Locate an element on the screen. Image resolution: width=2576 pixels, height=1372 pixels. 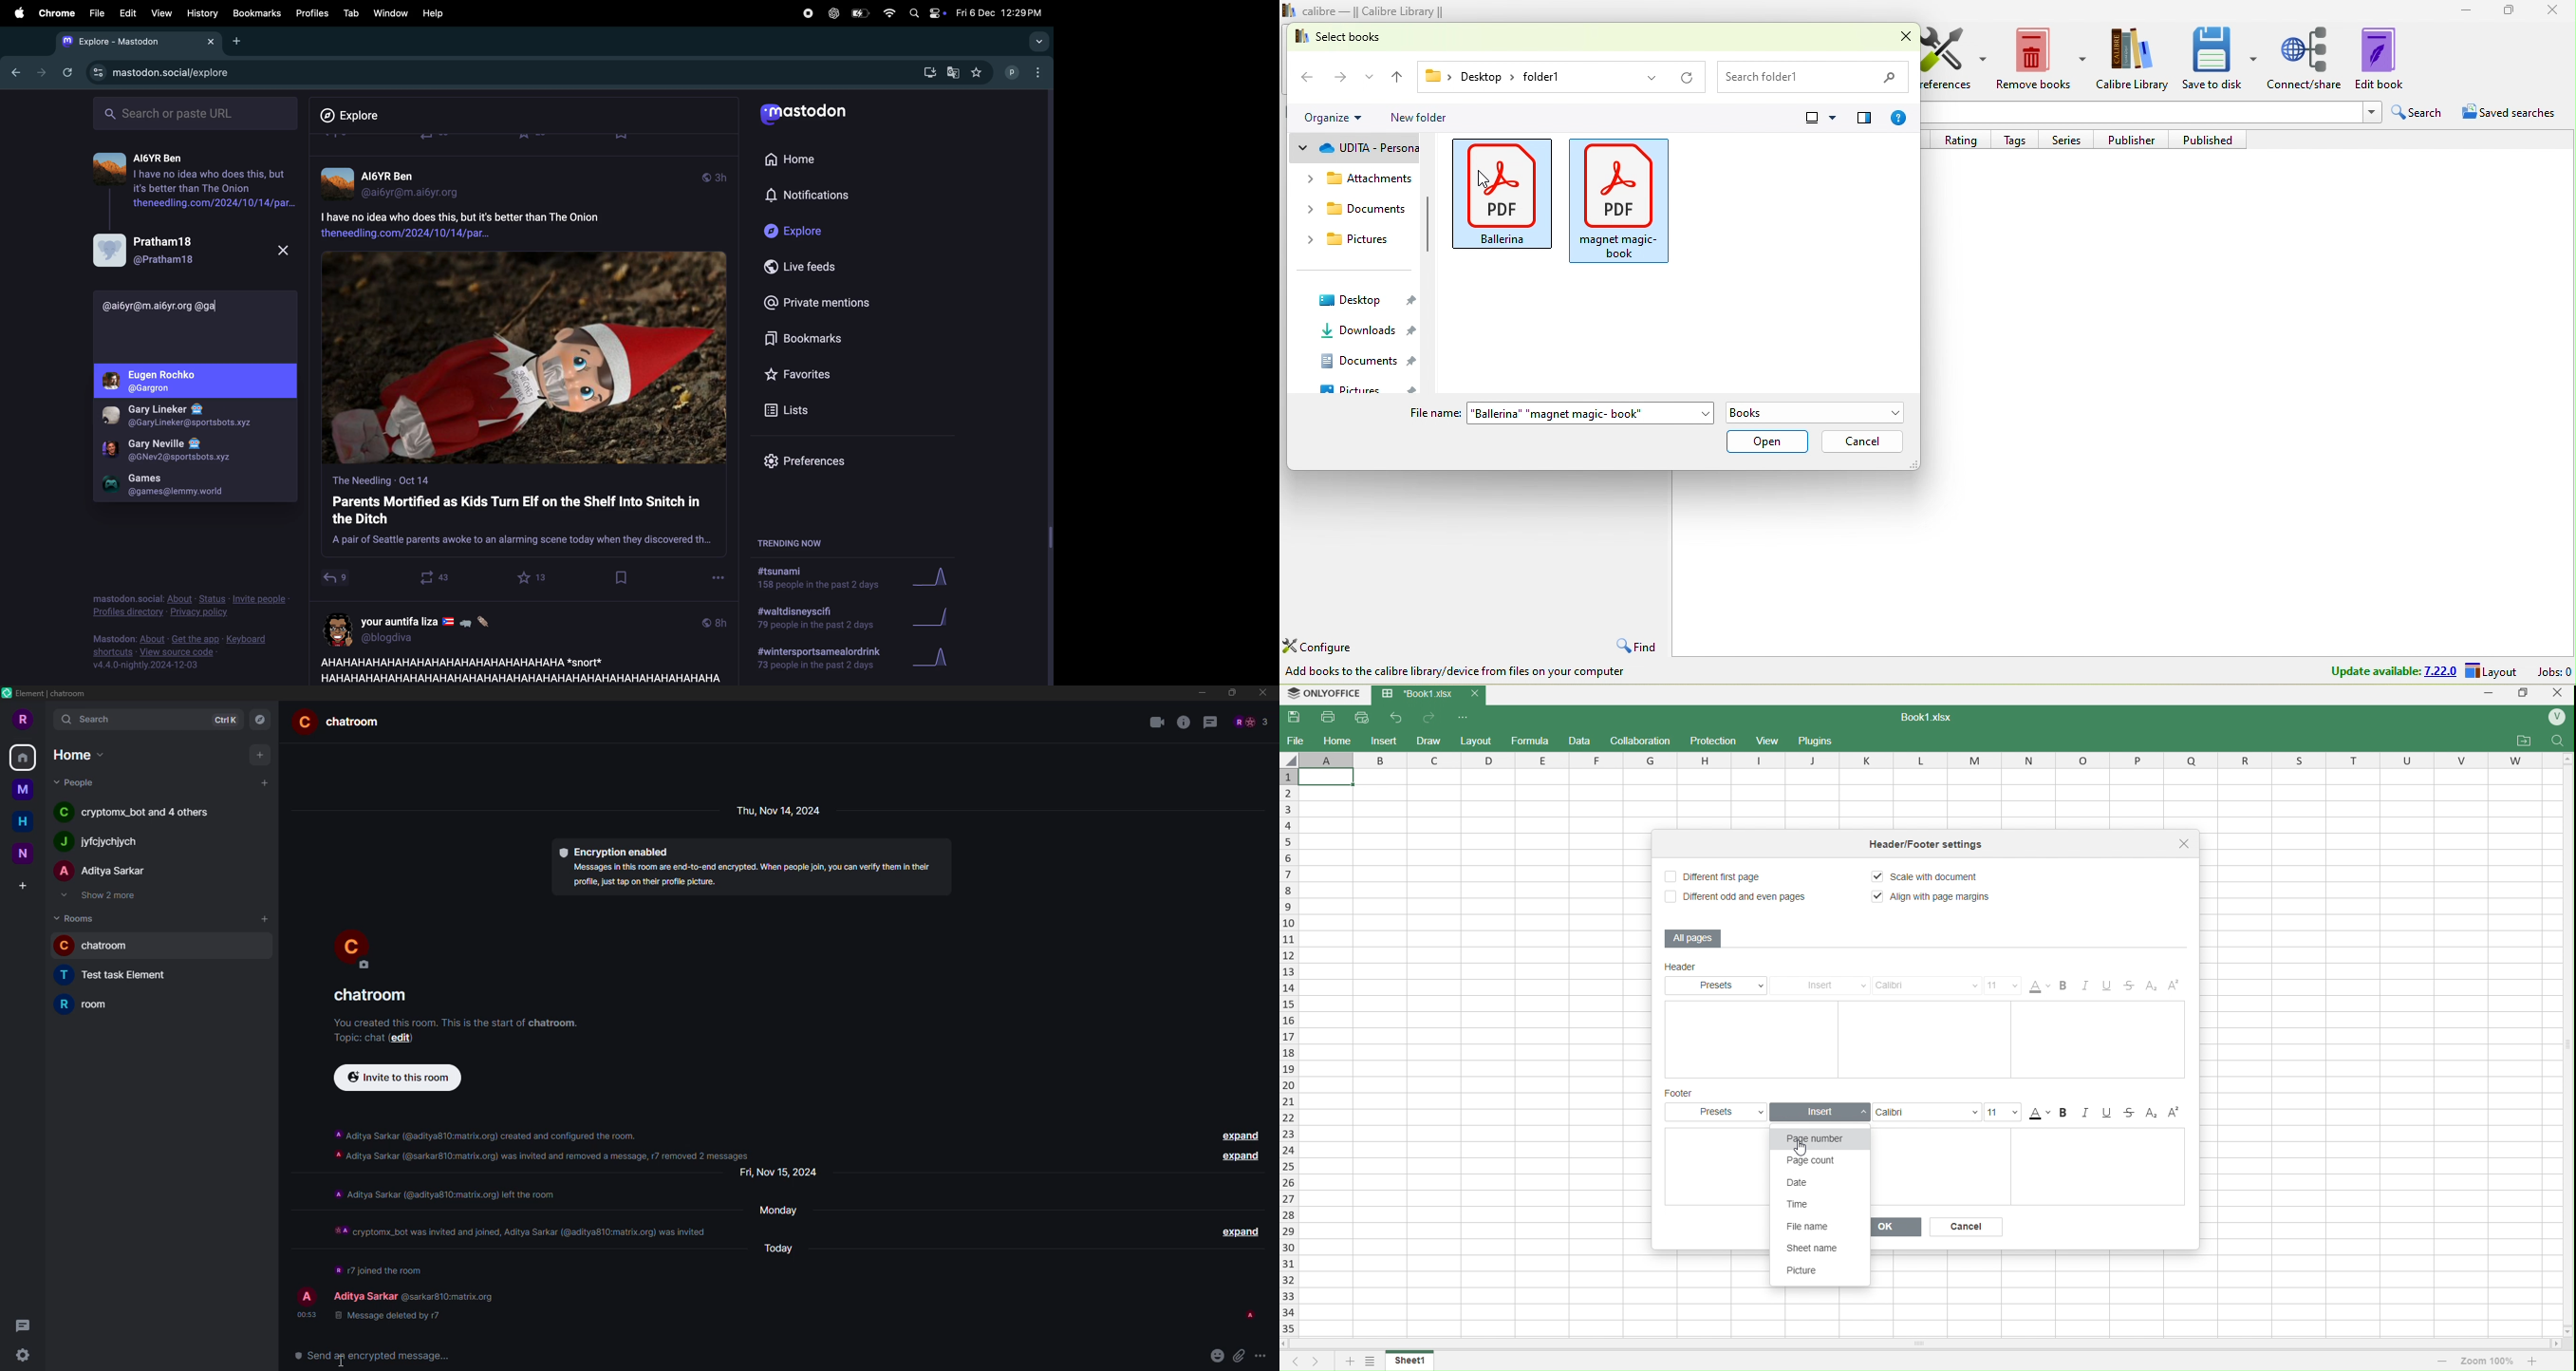
Underline is located at coordinates (2112, 987).